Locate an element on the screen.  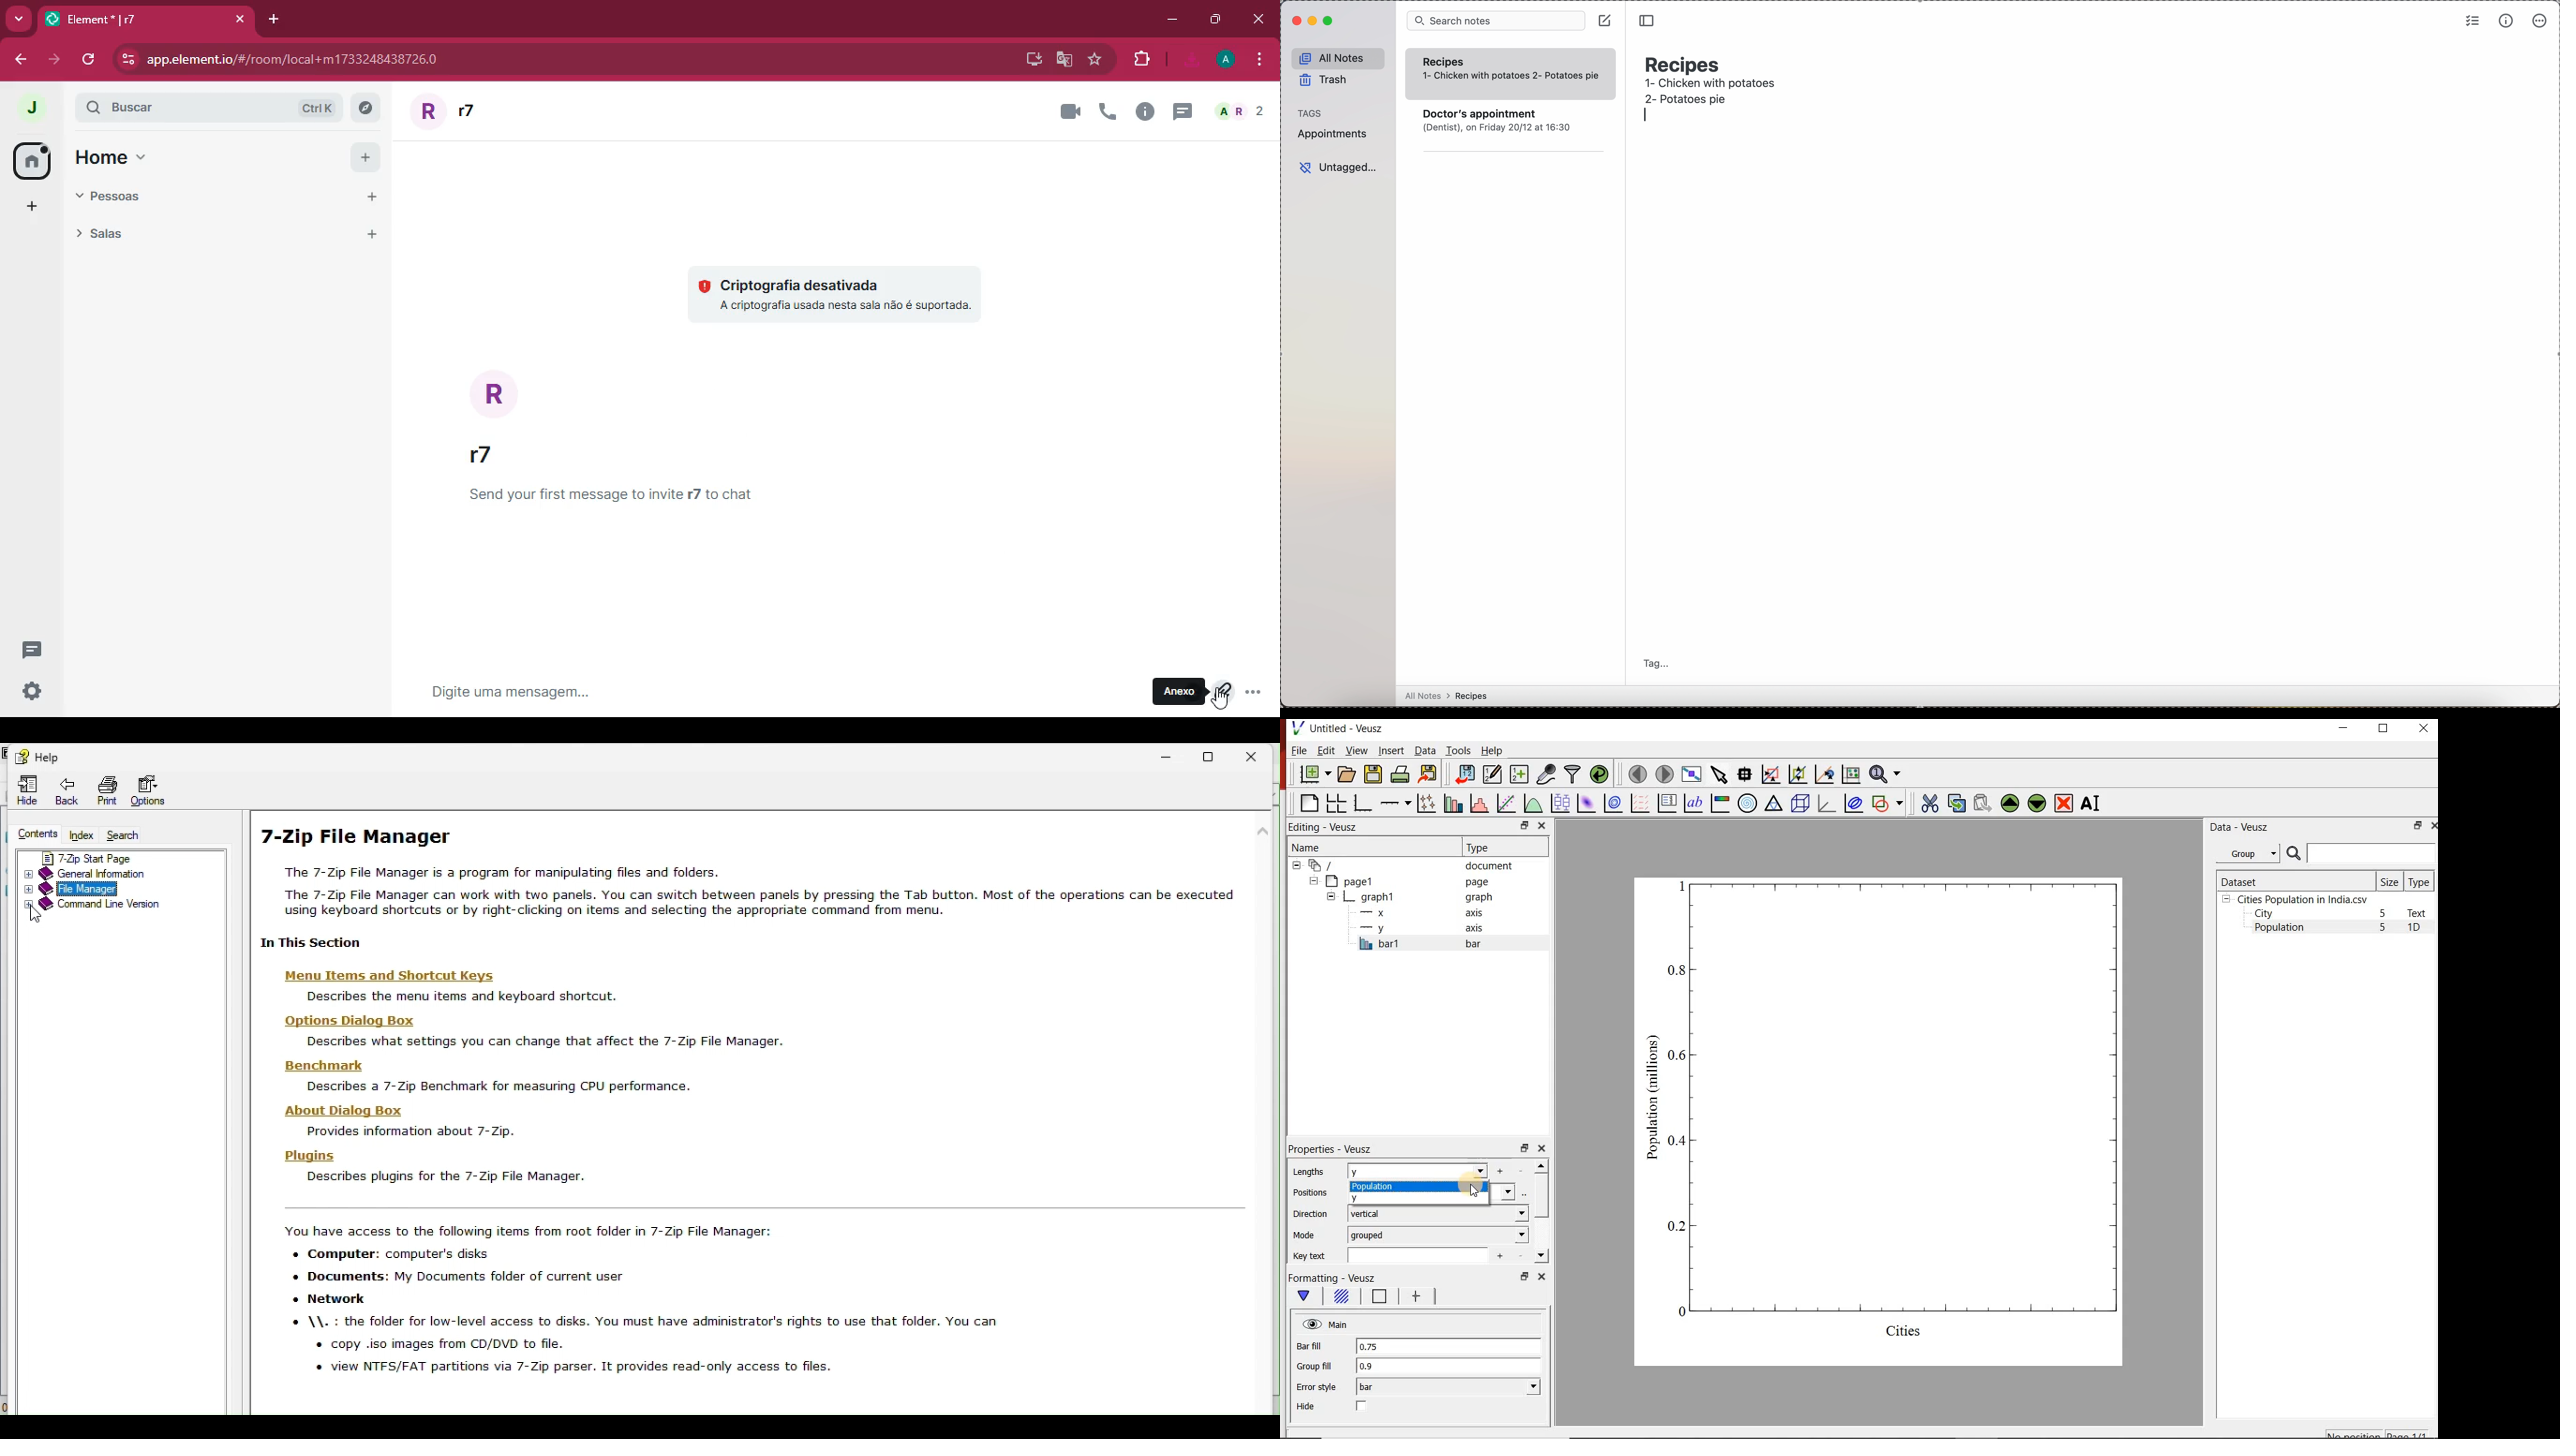
Cities Population in India.csv is located at coordinates (2301, 899).